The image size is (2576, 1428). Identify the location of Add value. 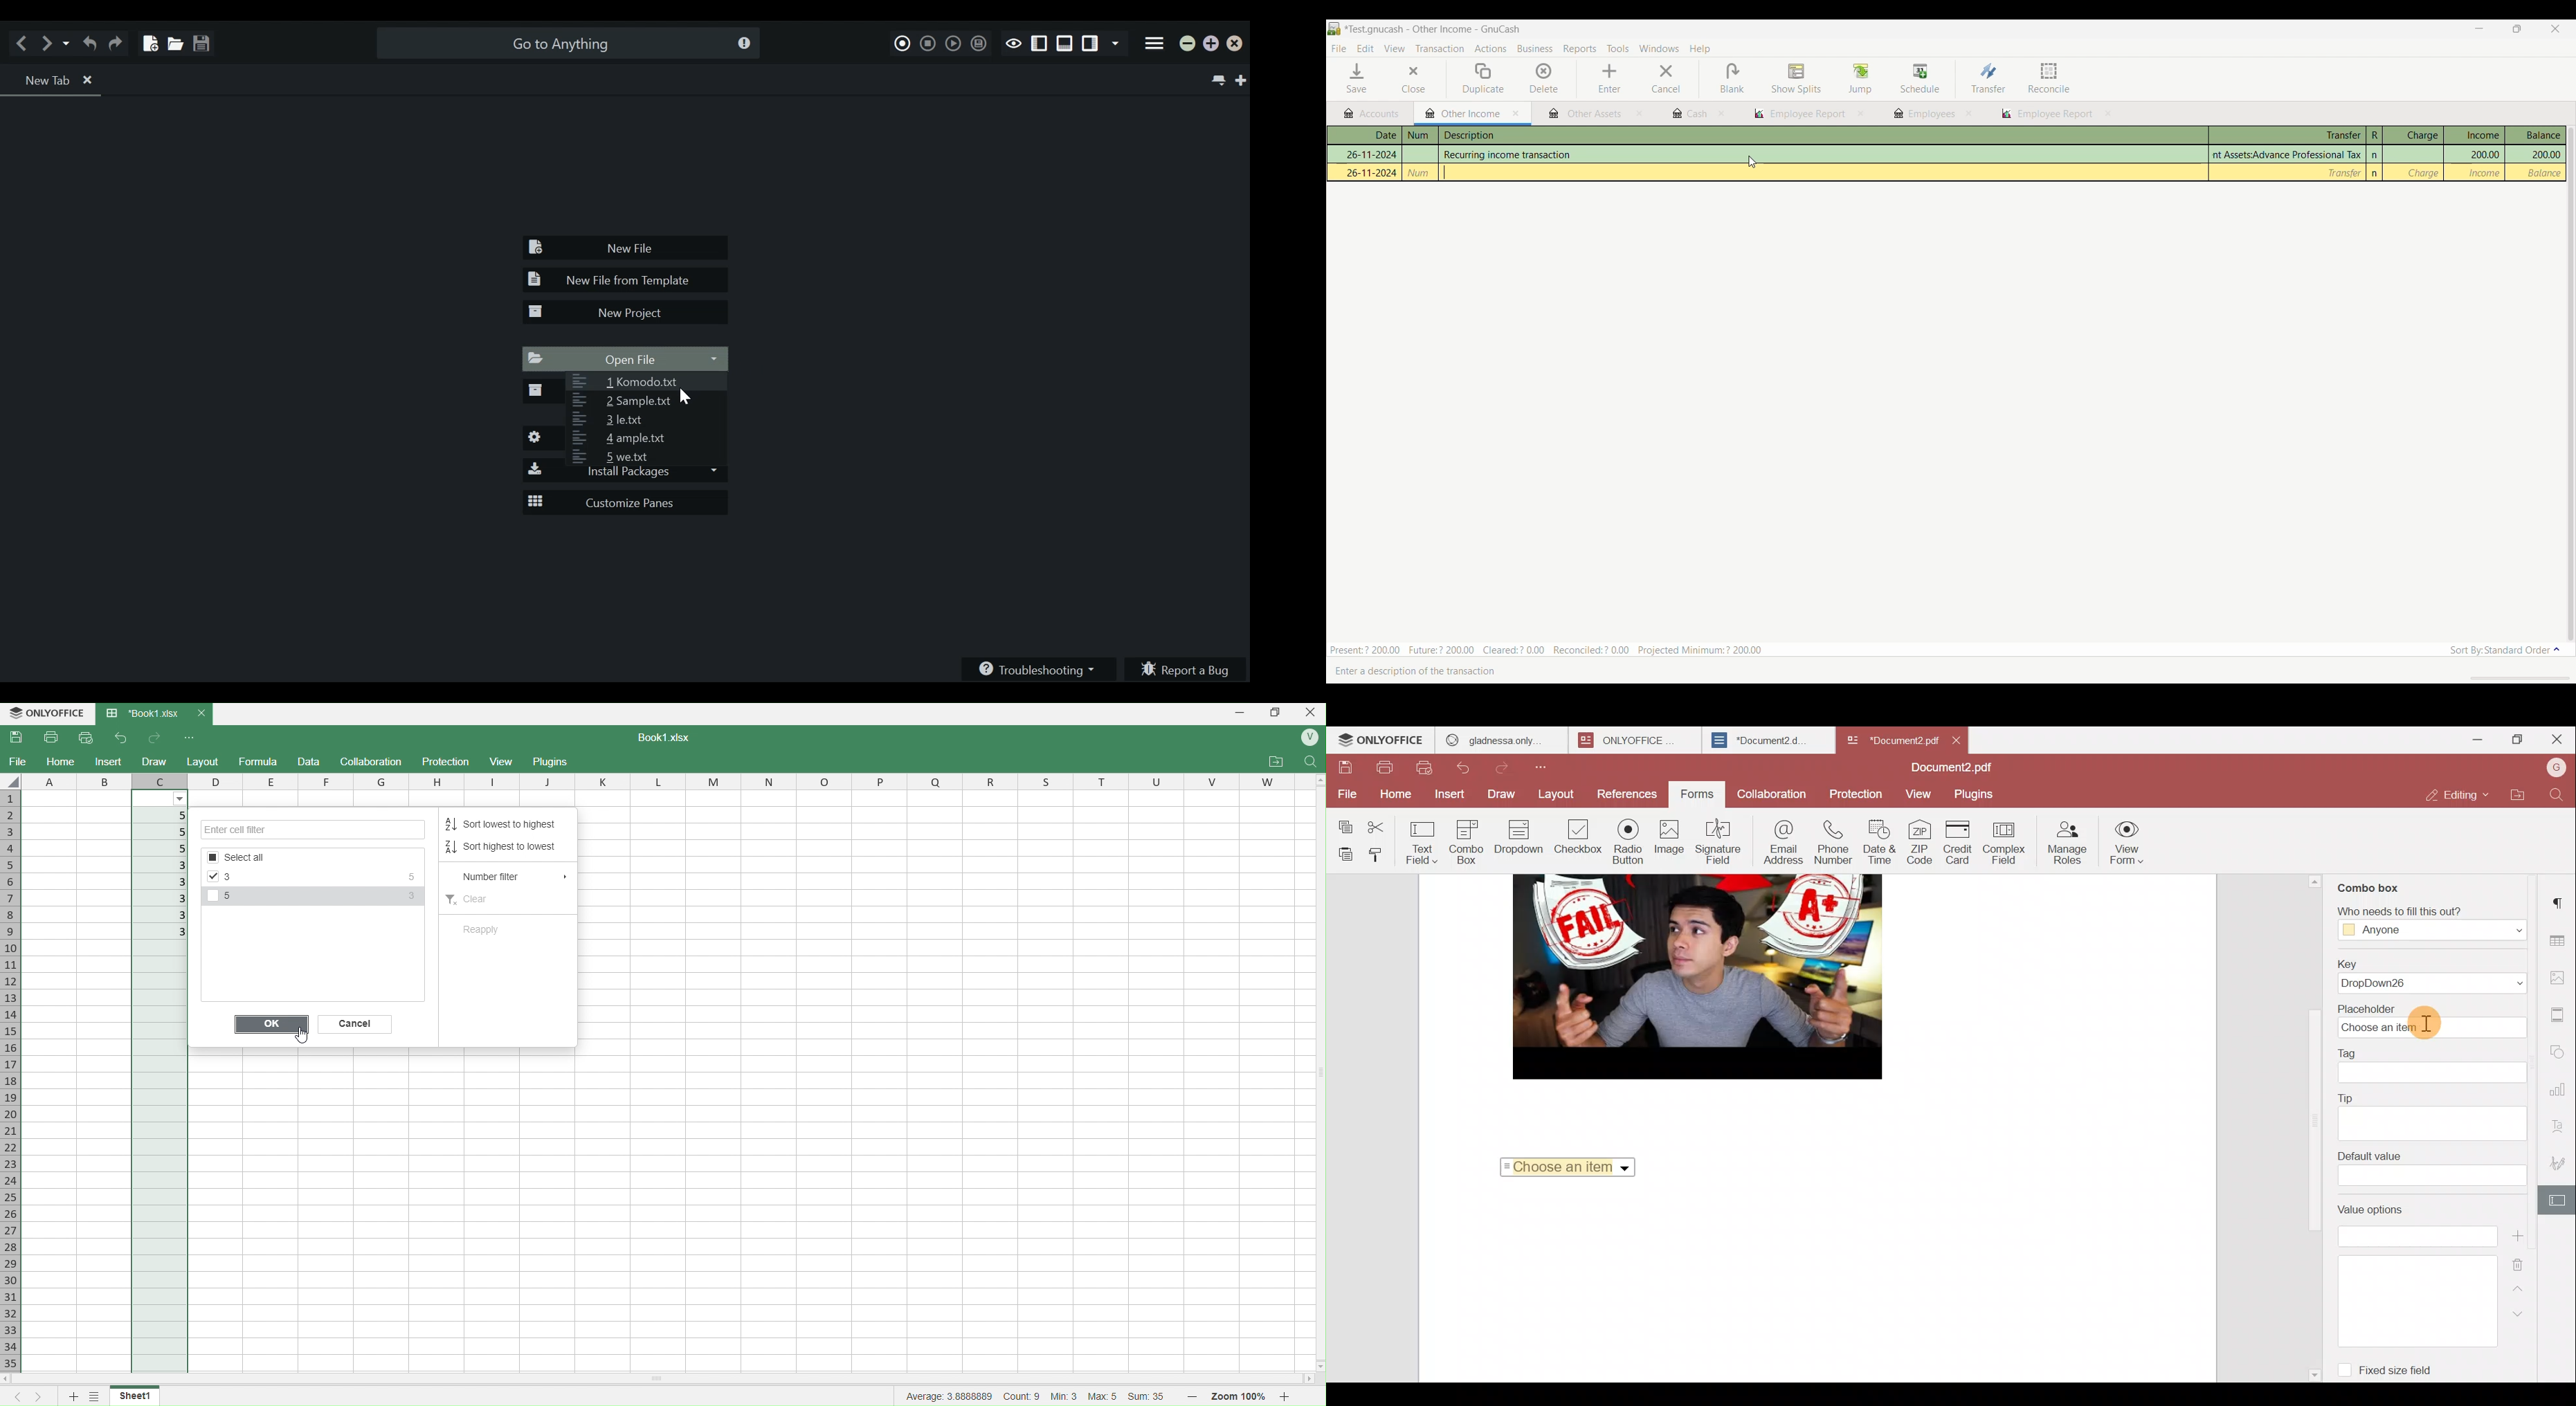
(2520, 1236).